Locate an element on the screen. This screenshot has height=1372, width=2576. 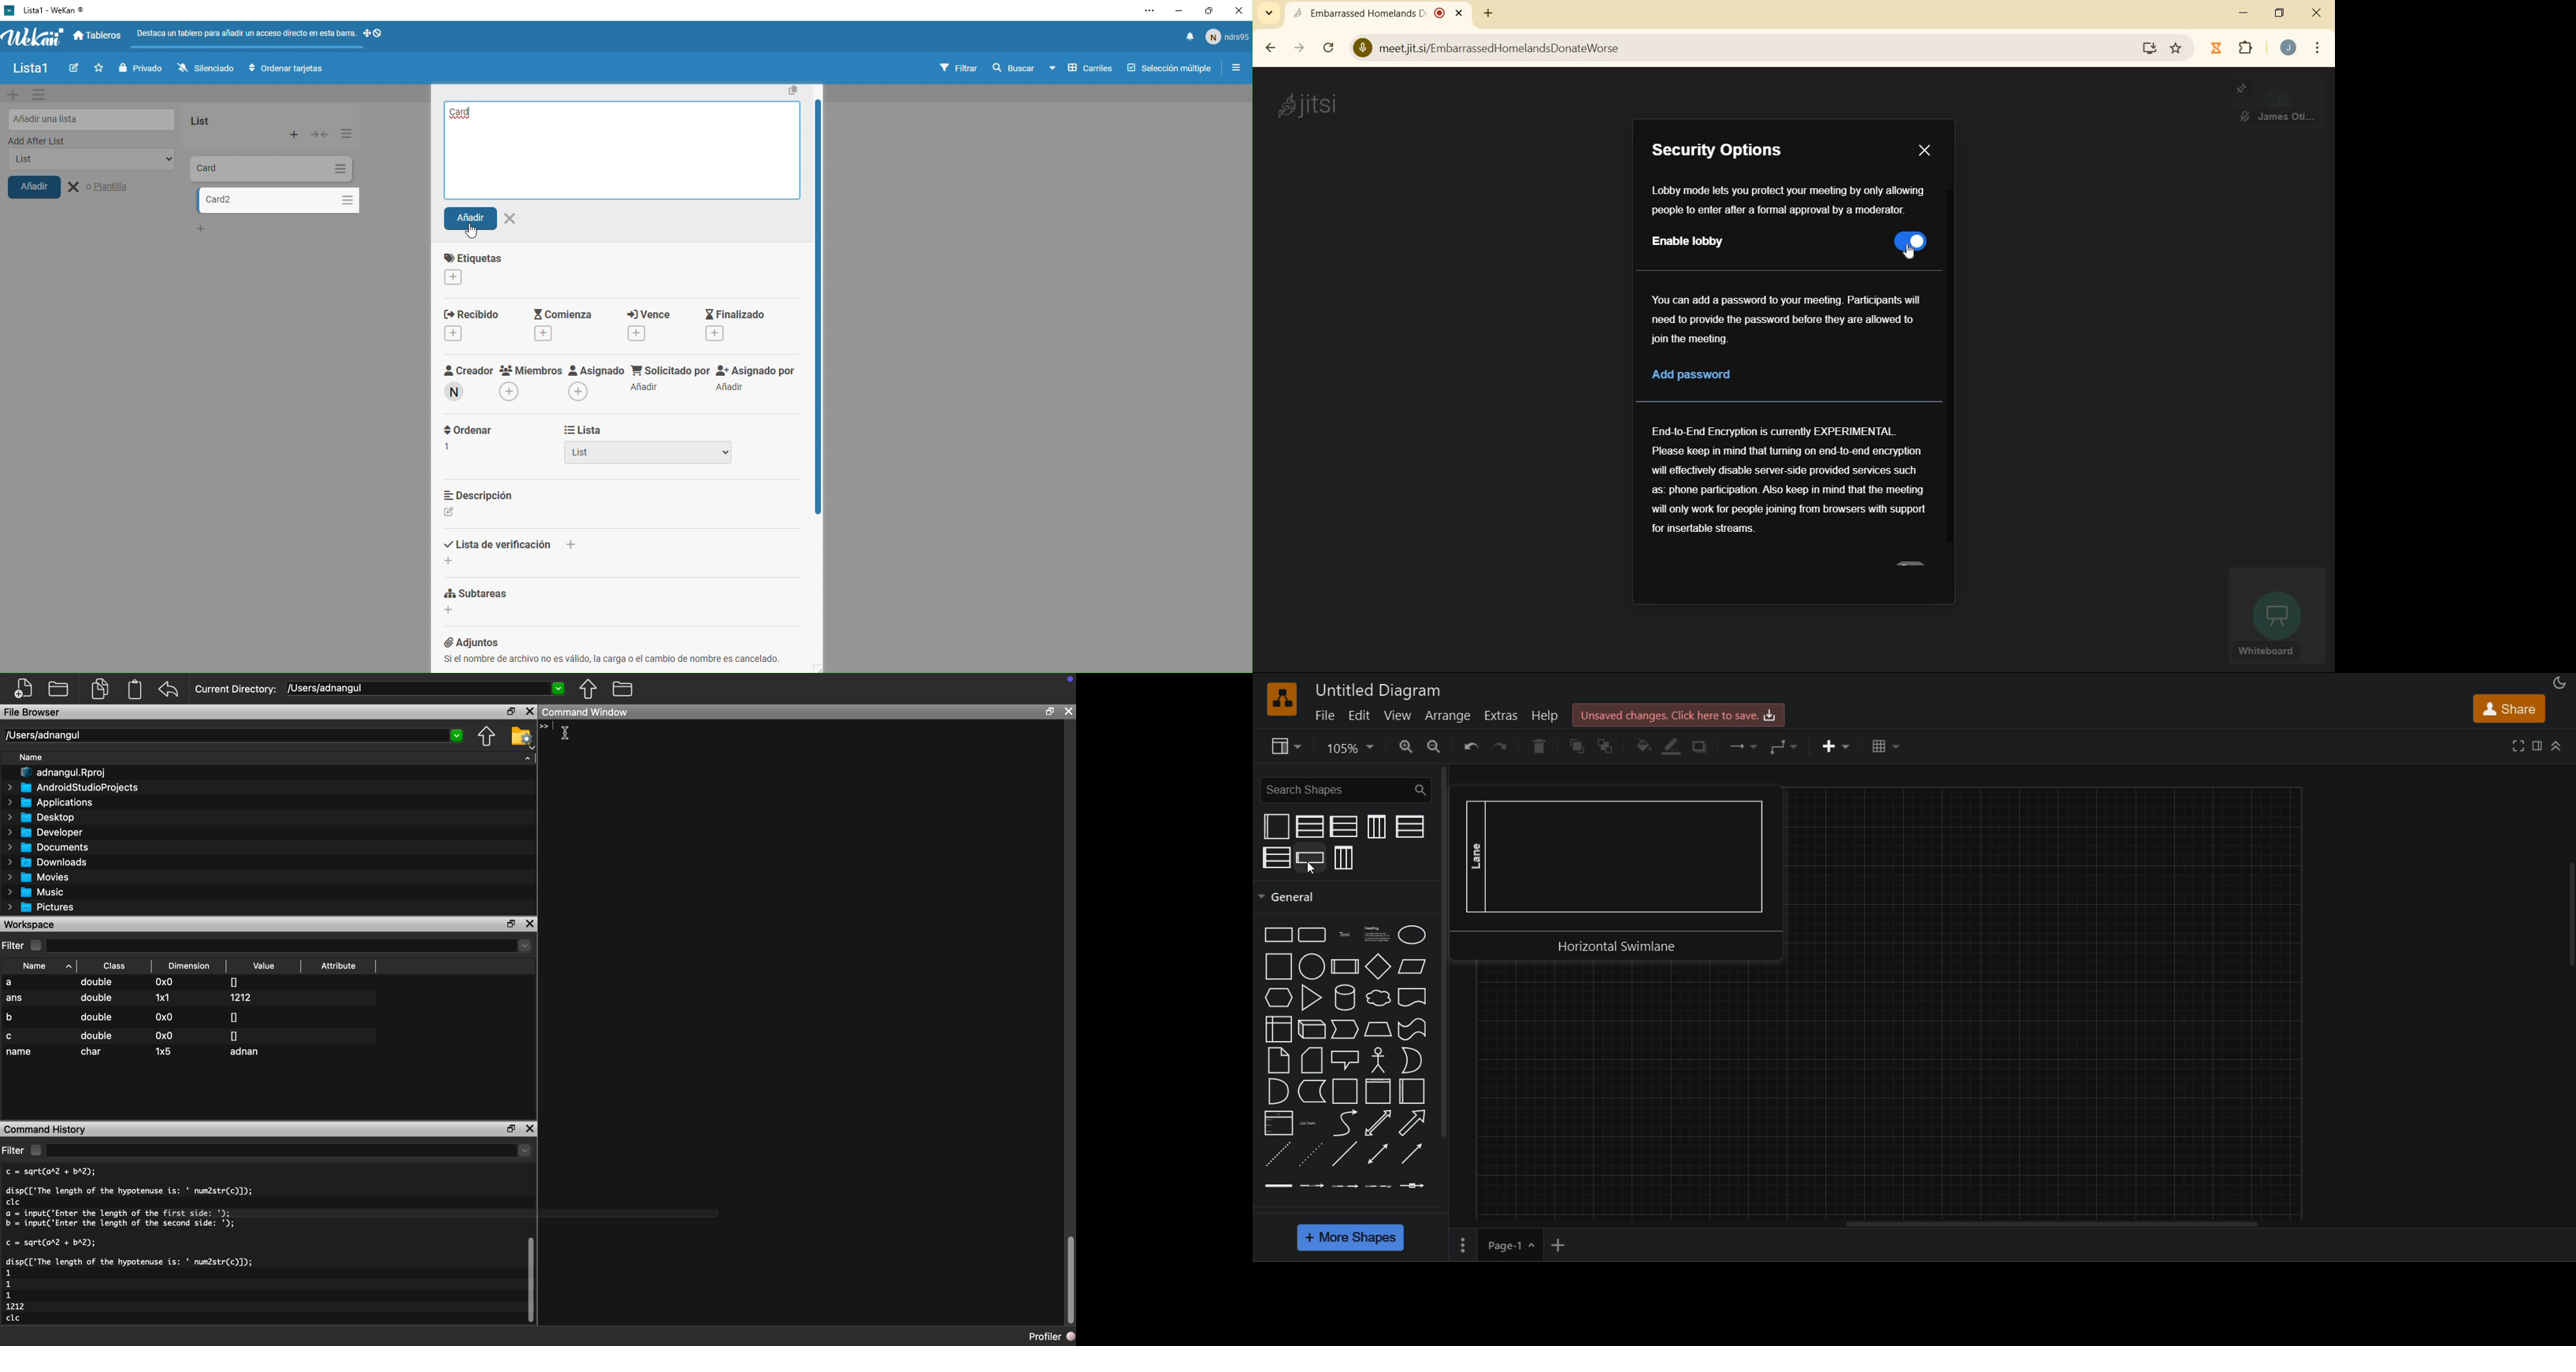
insert  is located at coordinates (1837, 747).